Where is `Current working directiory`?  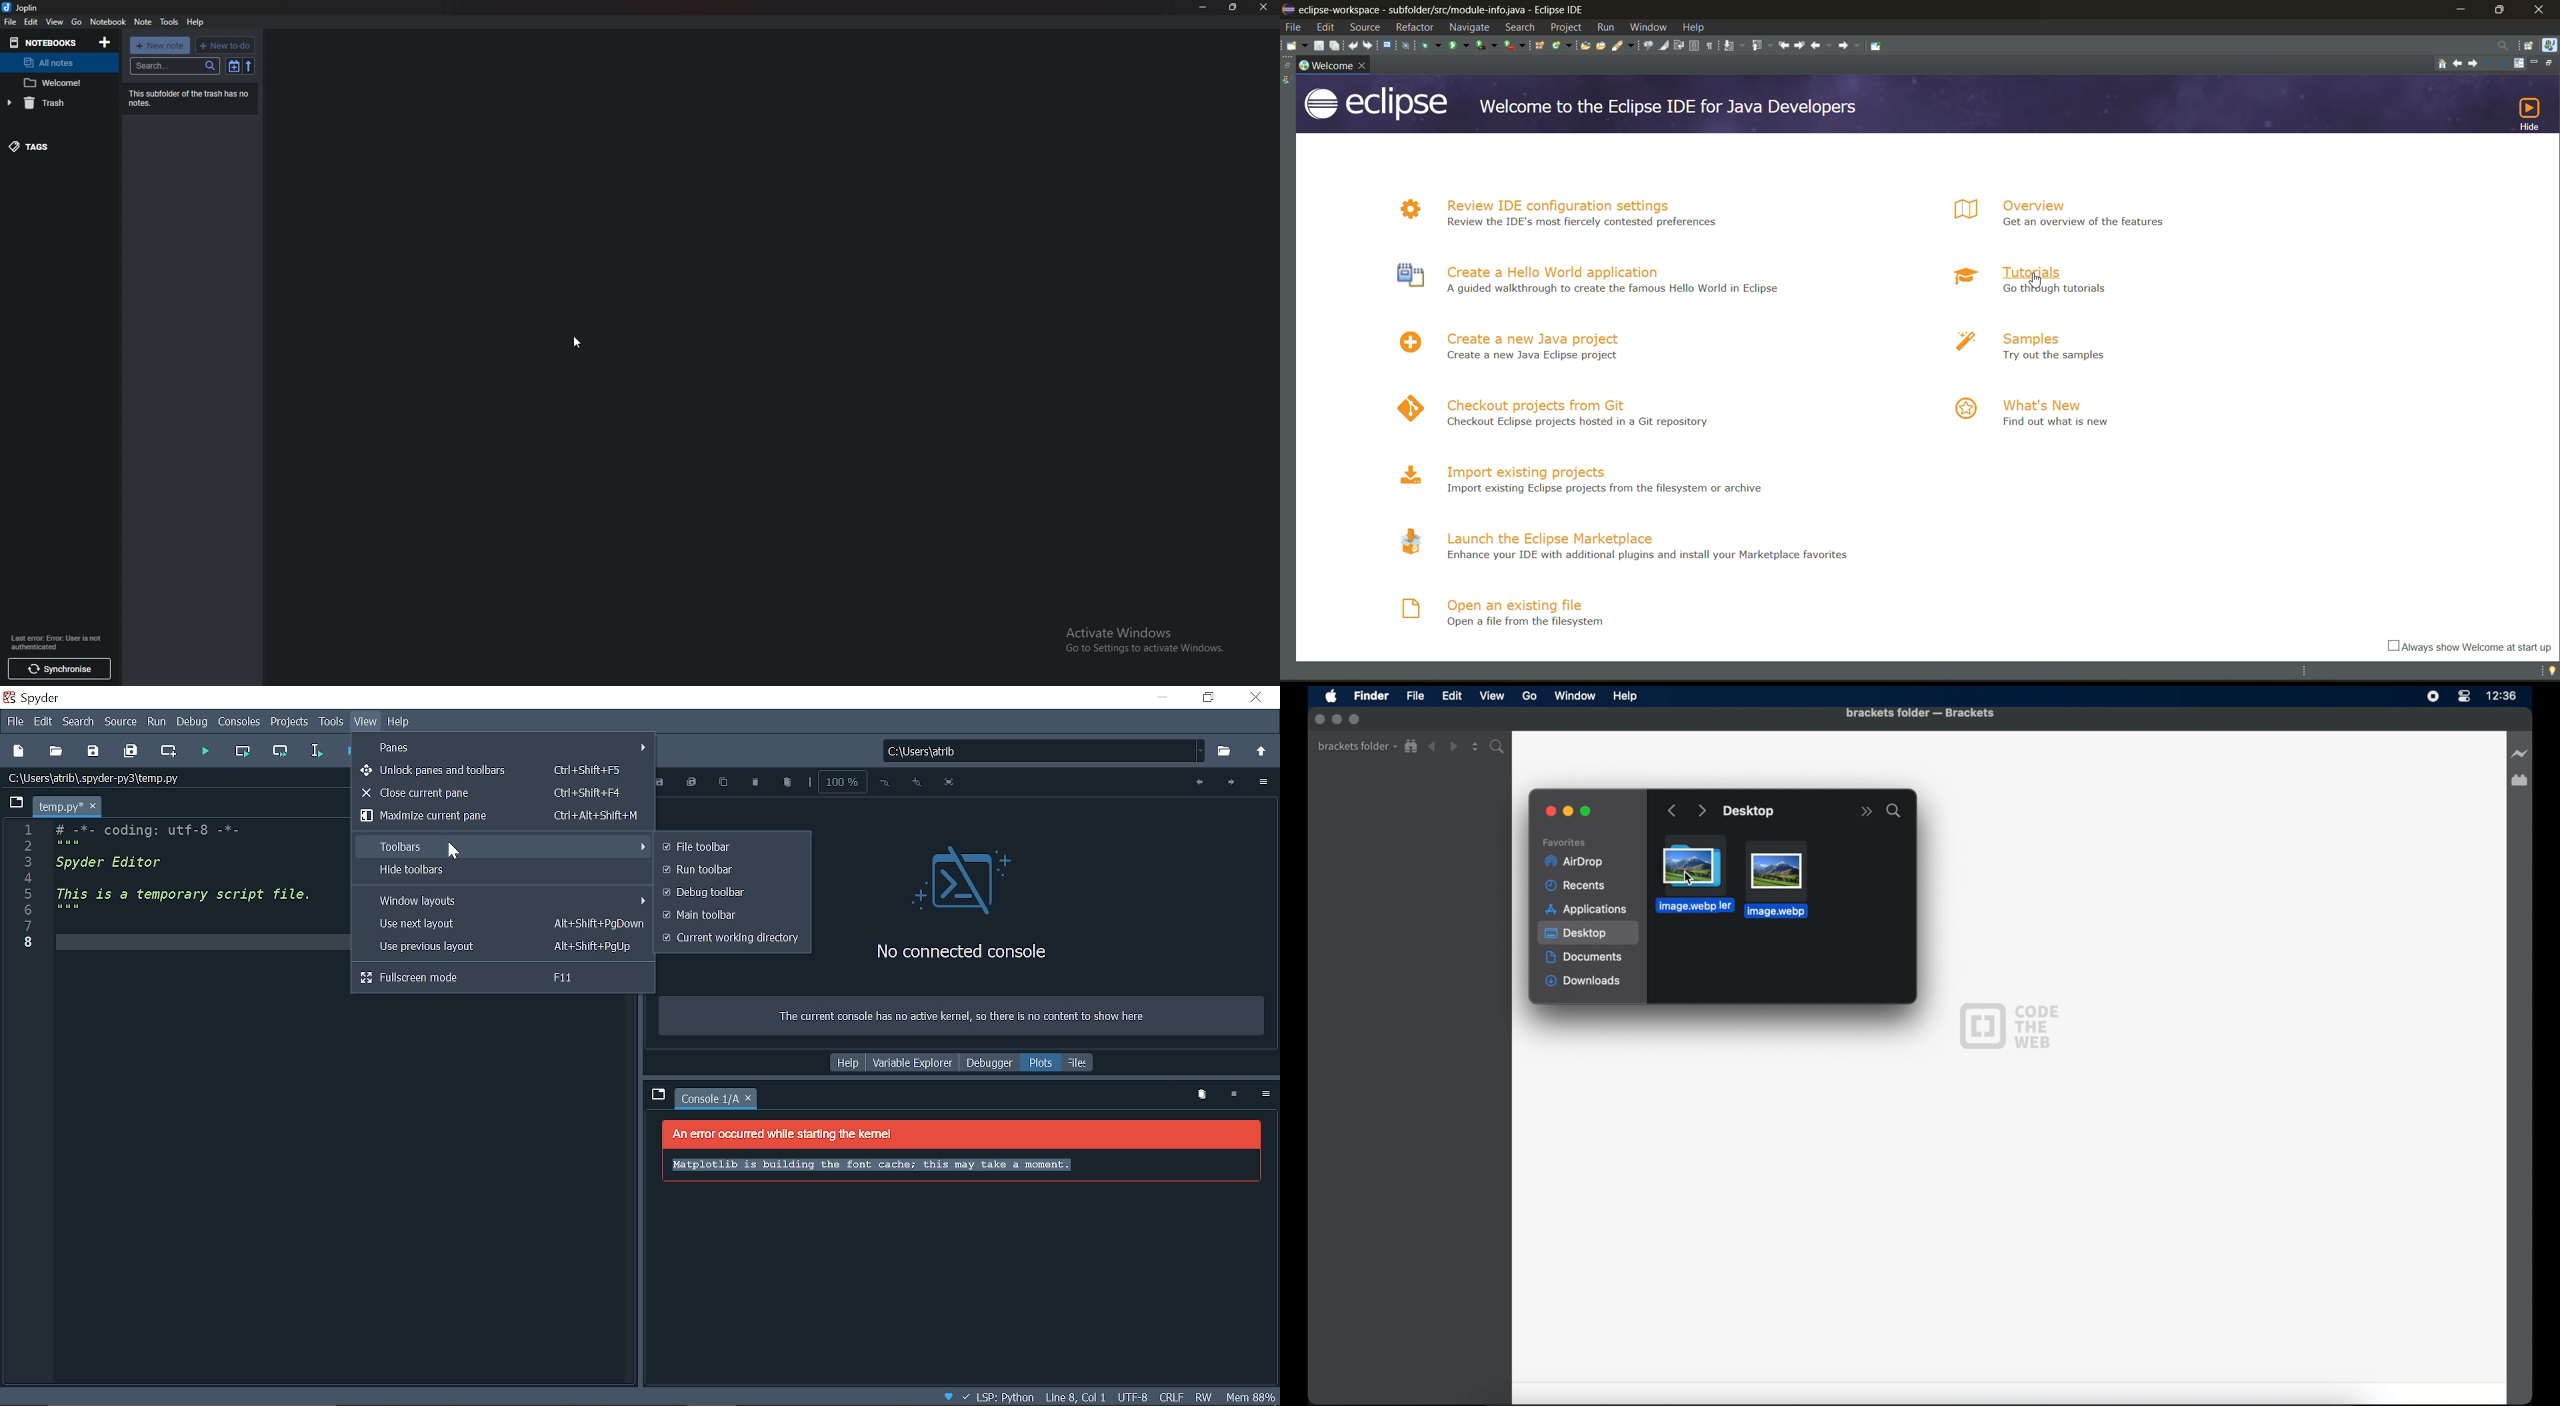 Current working directiory is located at coordinates (730, 939).